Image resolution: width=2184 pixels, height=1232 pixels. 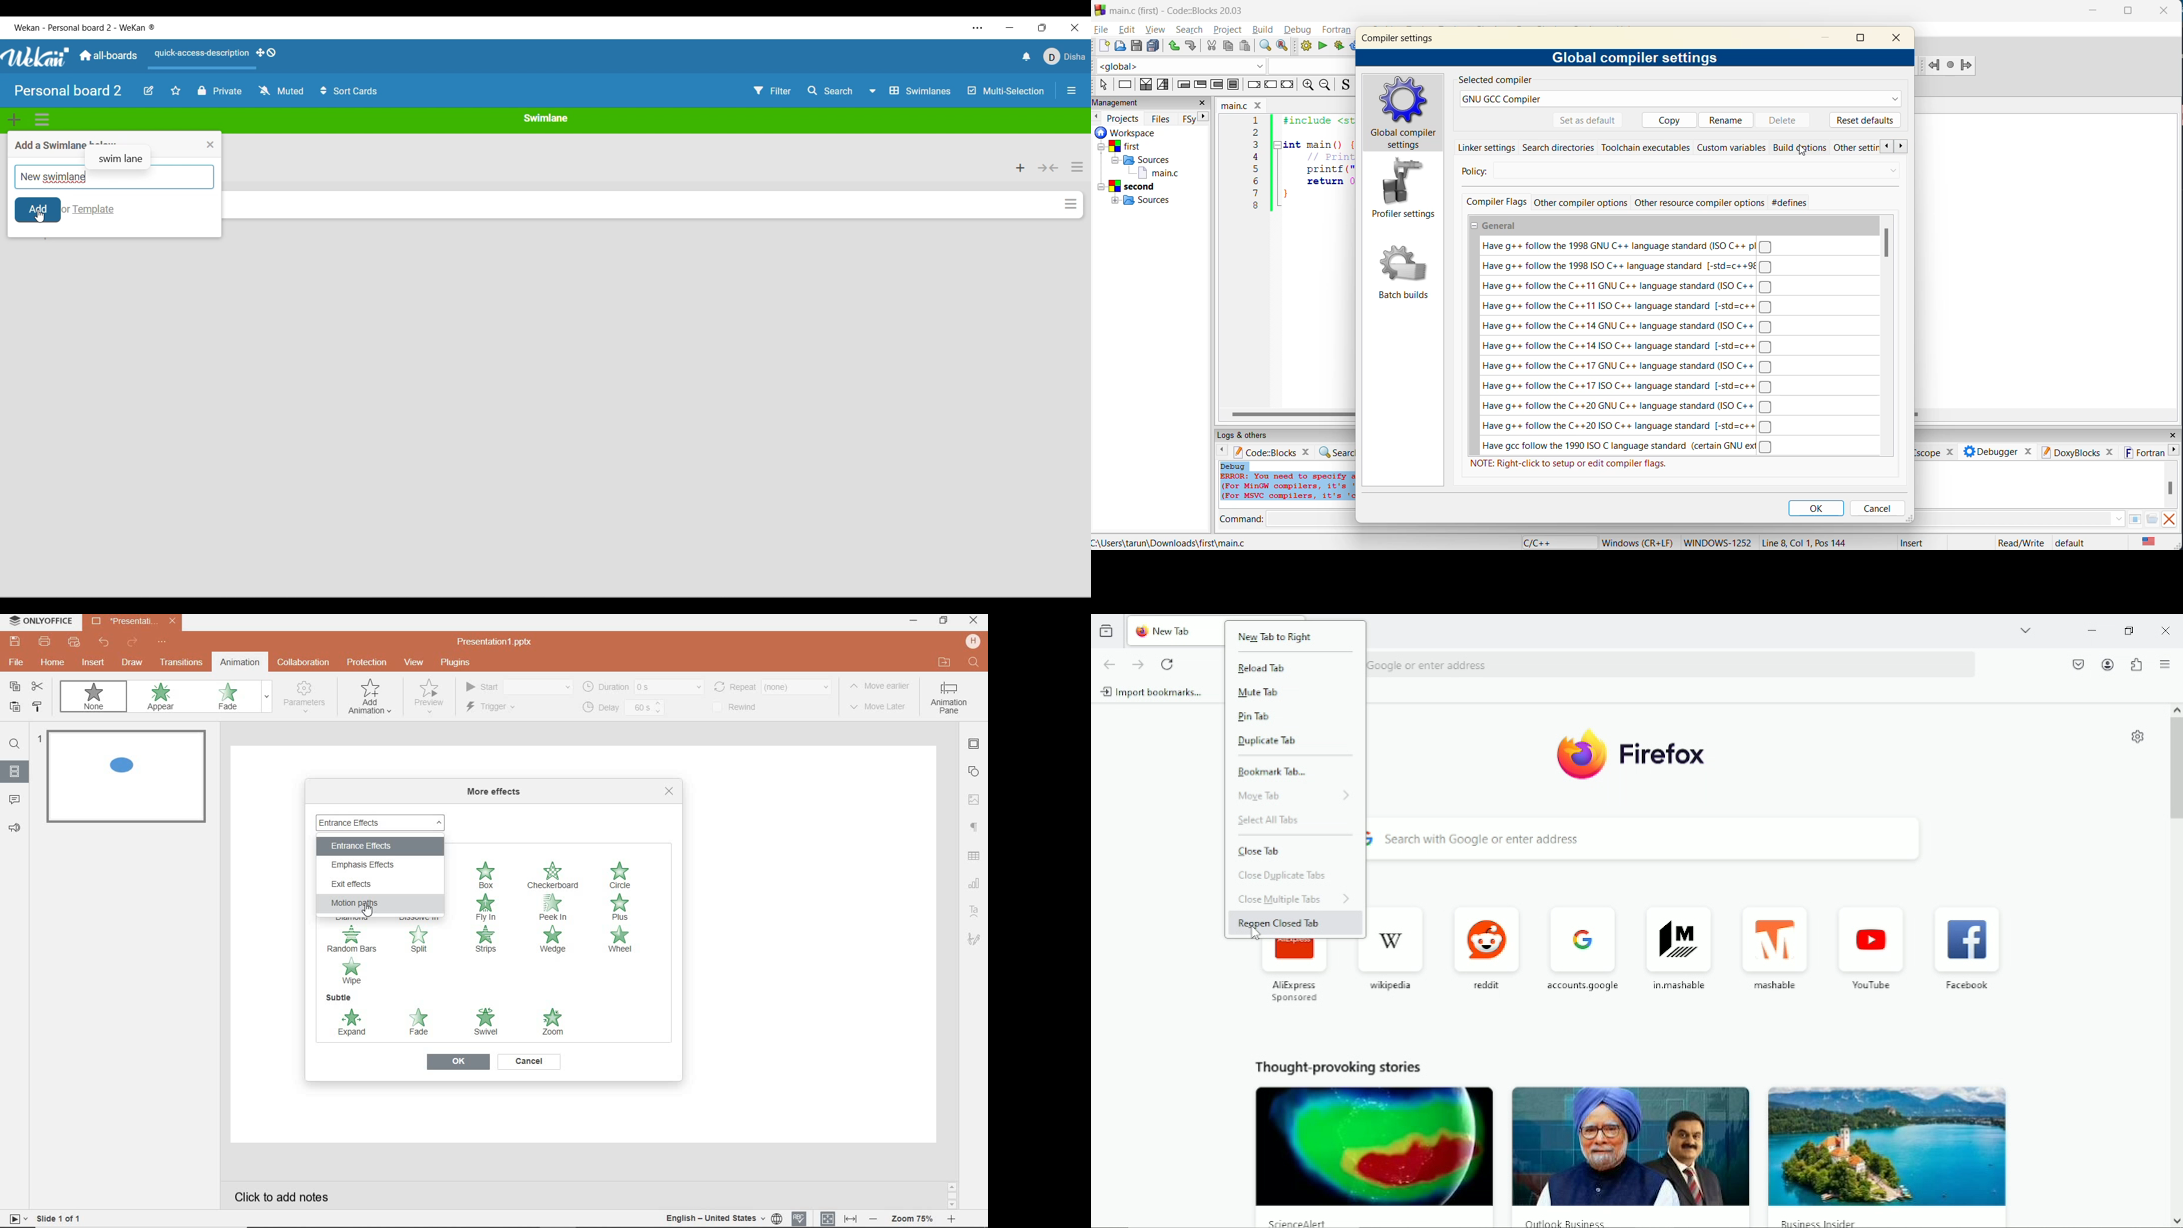 I want to click on COPY STYLE, so click(x=38, y=707).